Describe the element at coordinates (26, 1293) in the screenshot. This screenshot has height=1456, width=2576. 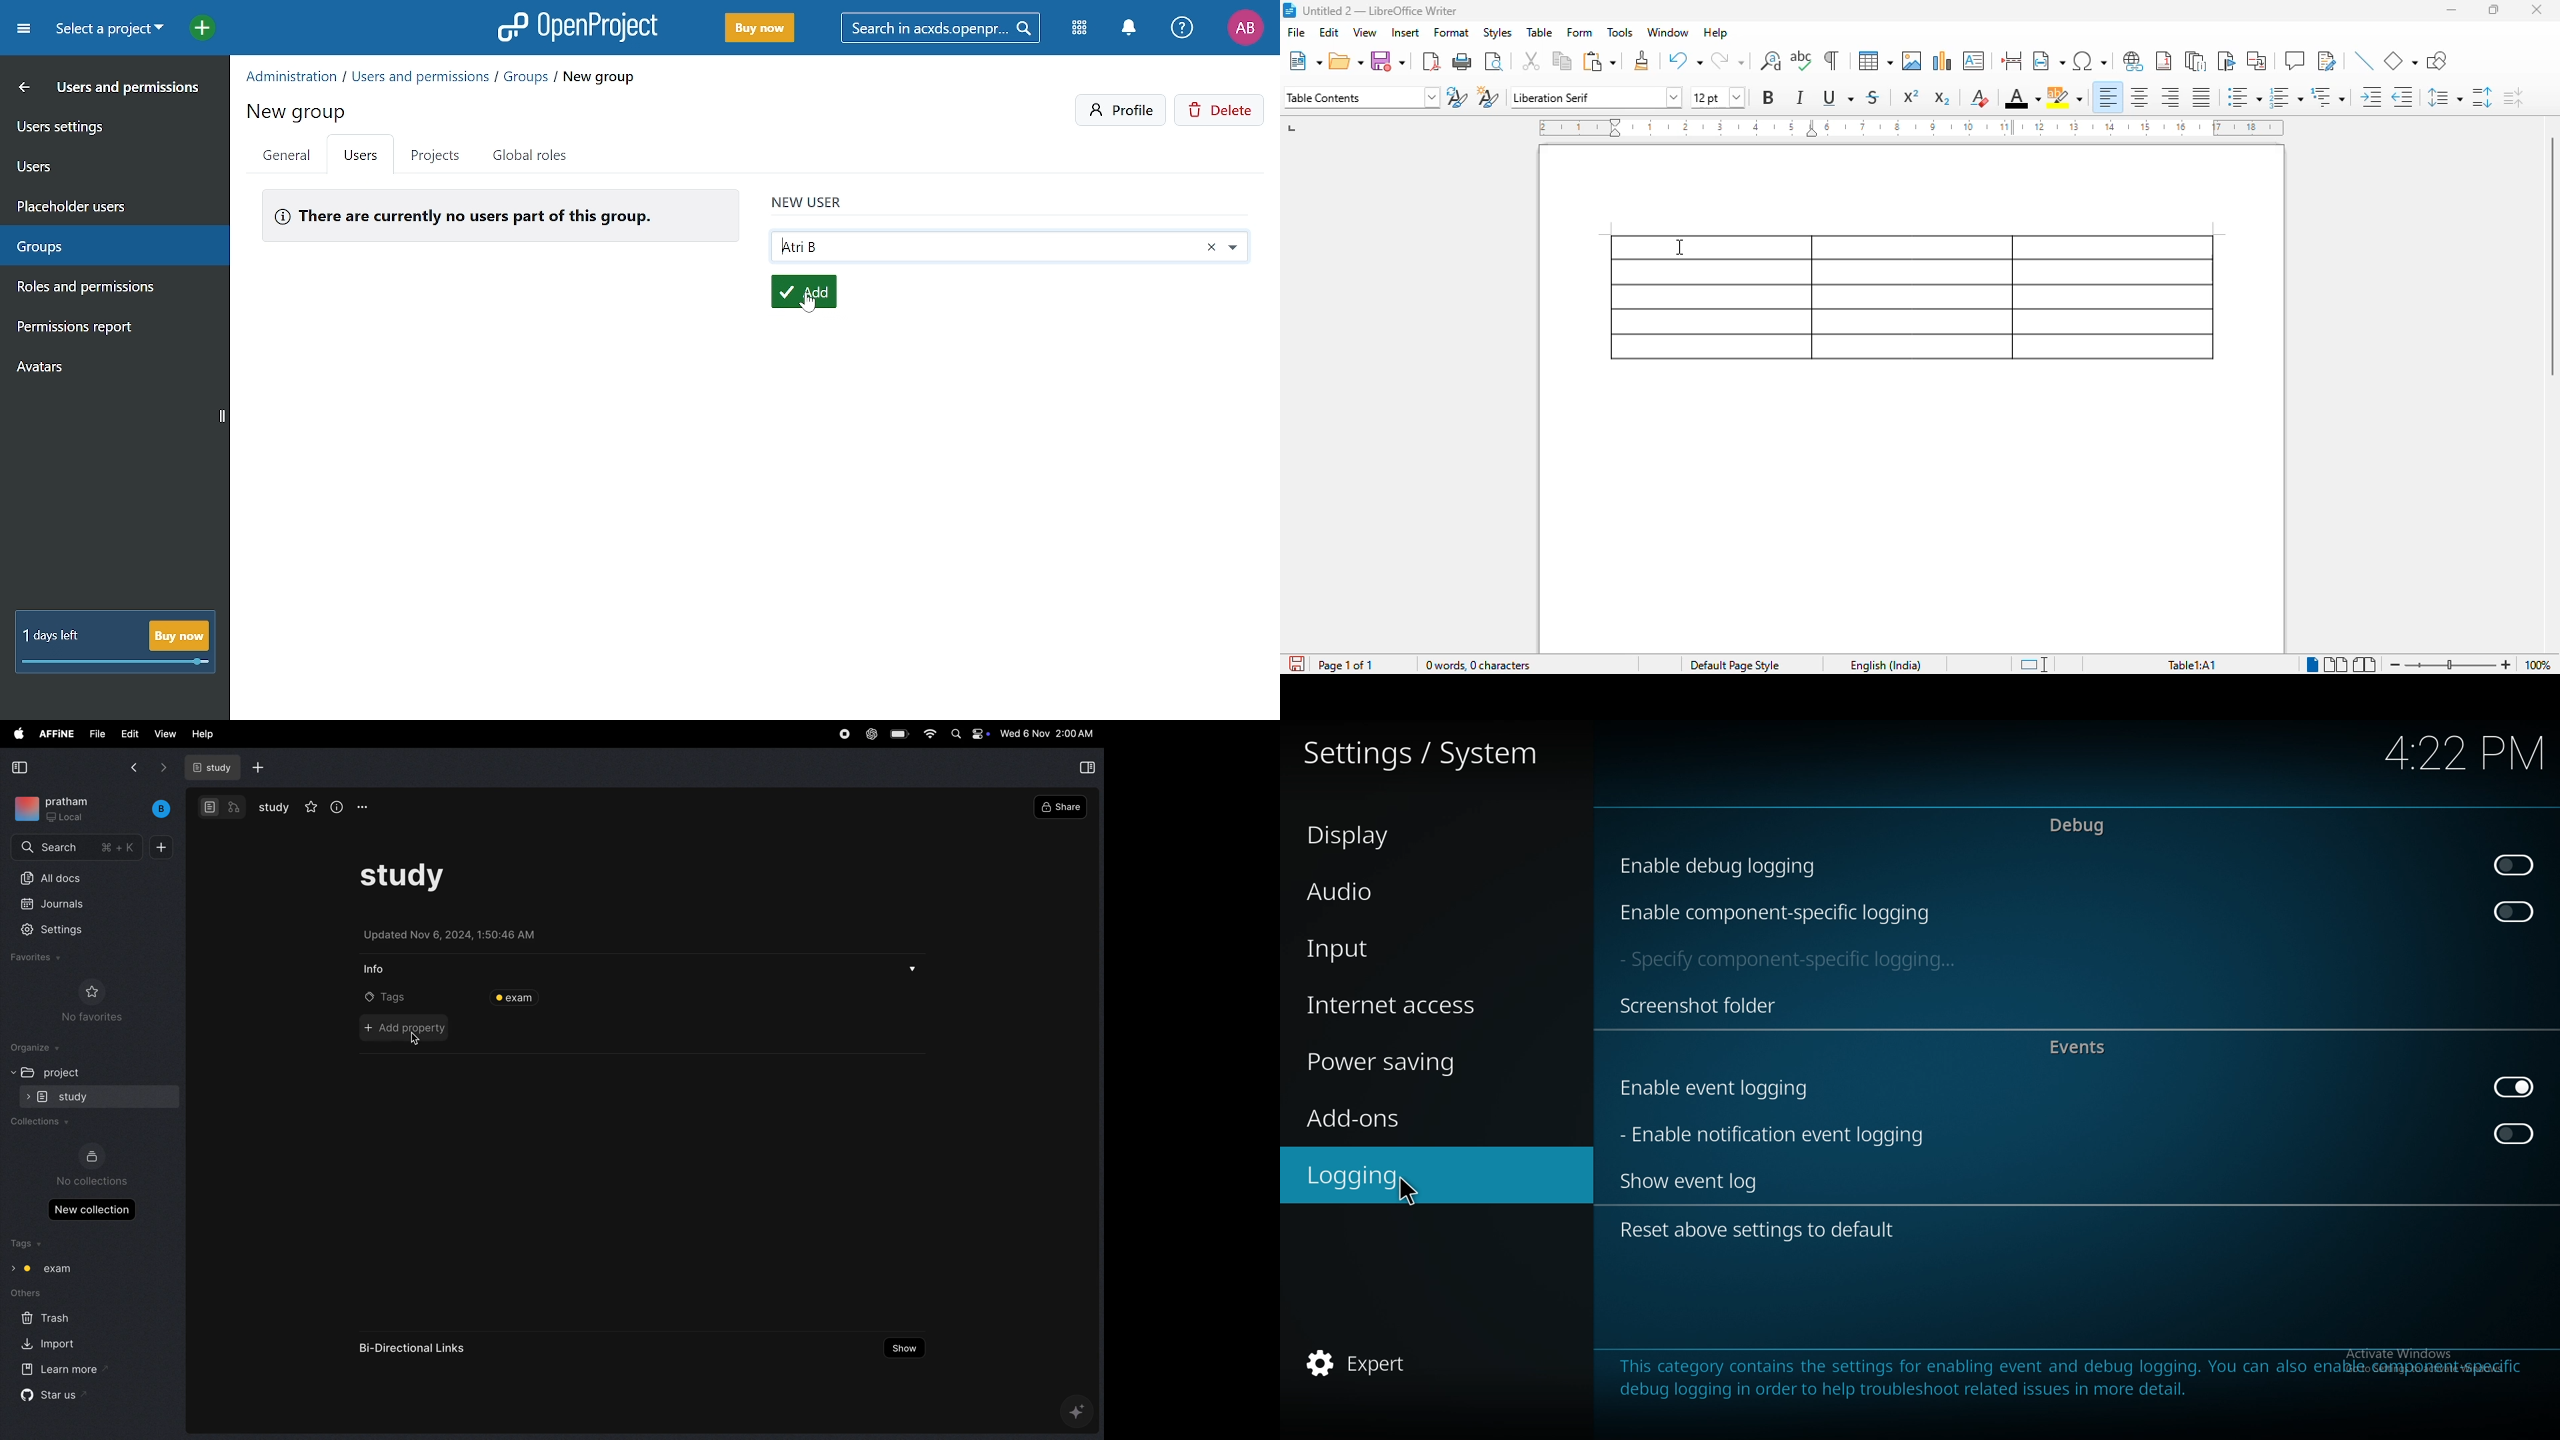
I see `others` at that location.